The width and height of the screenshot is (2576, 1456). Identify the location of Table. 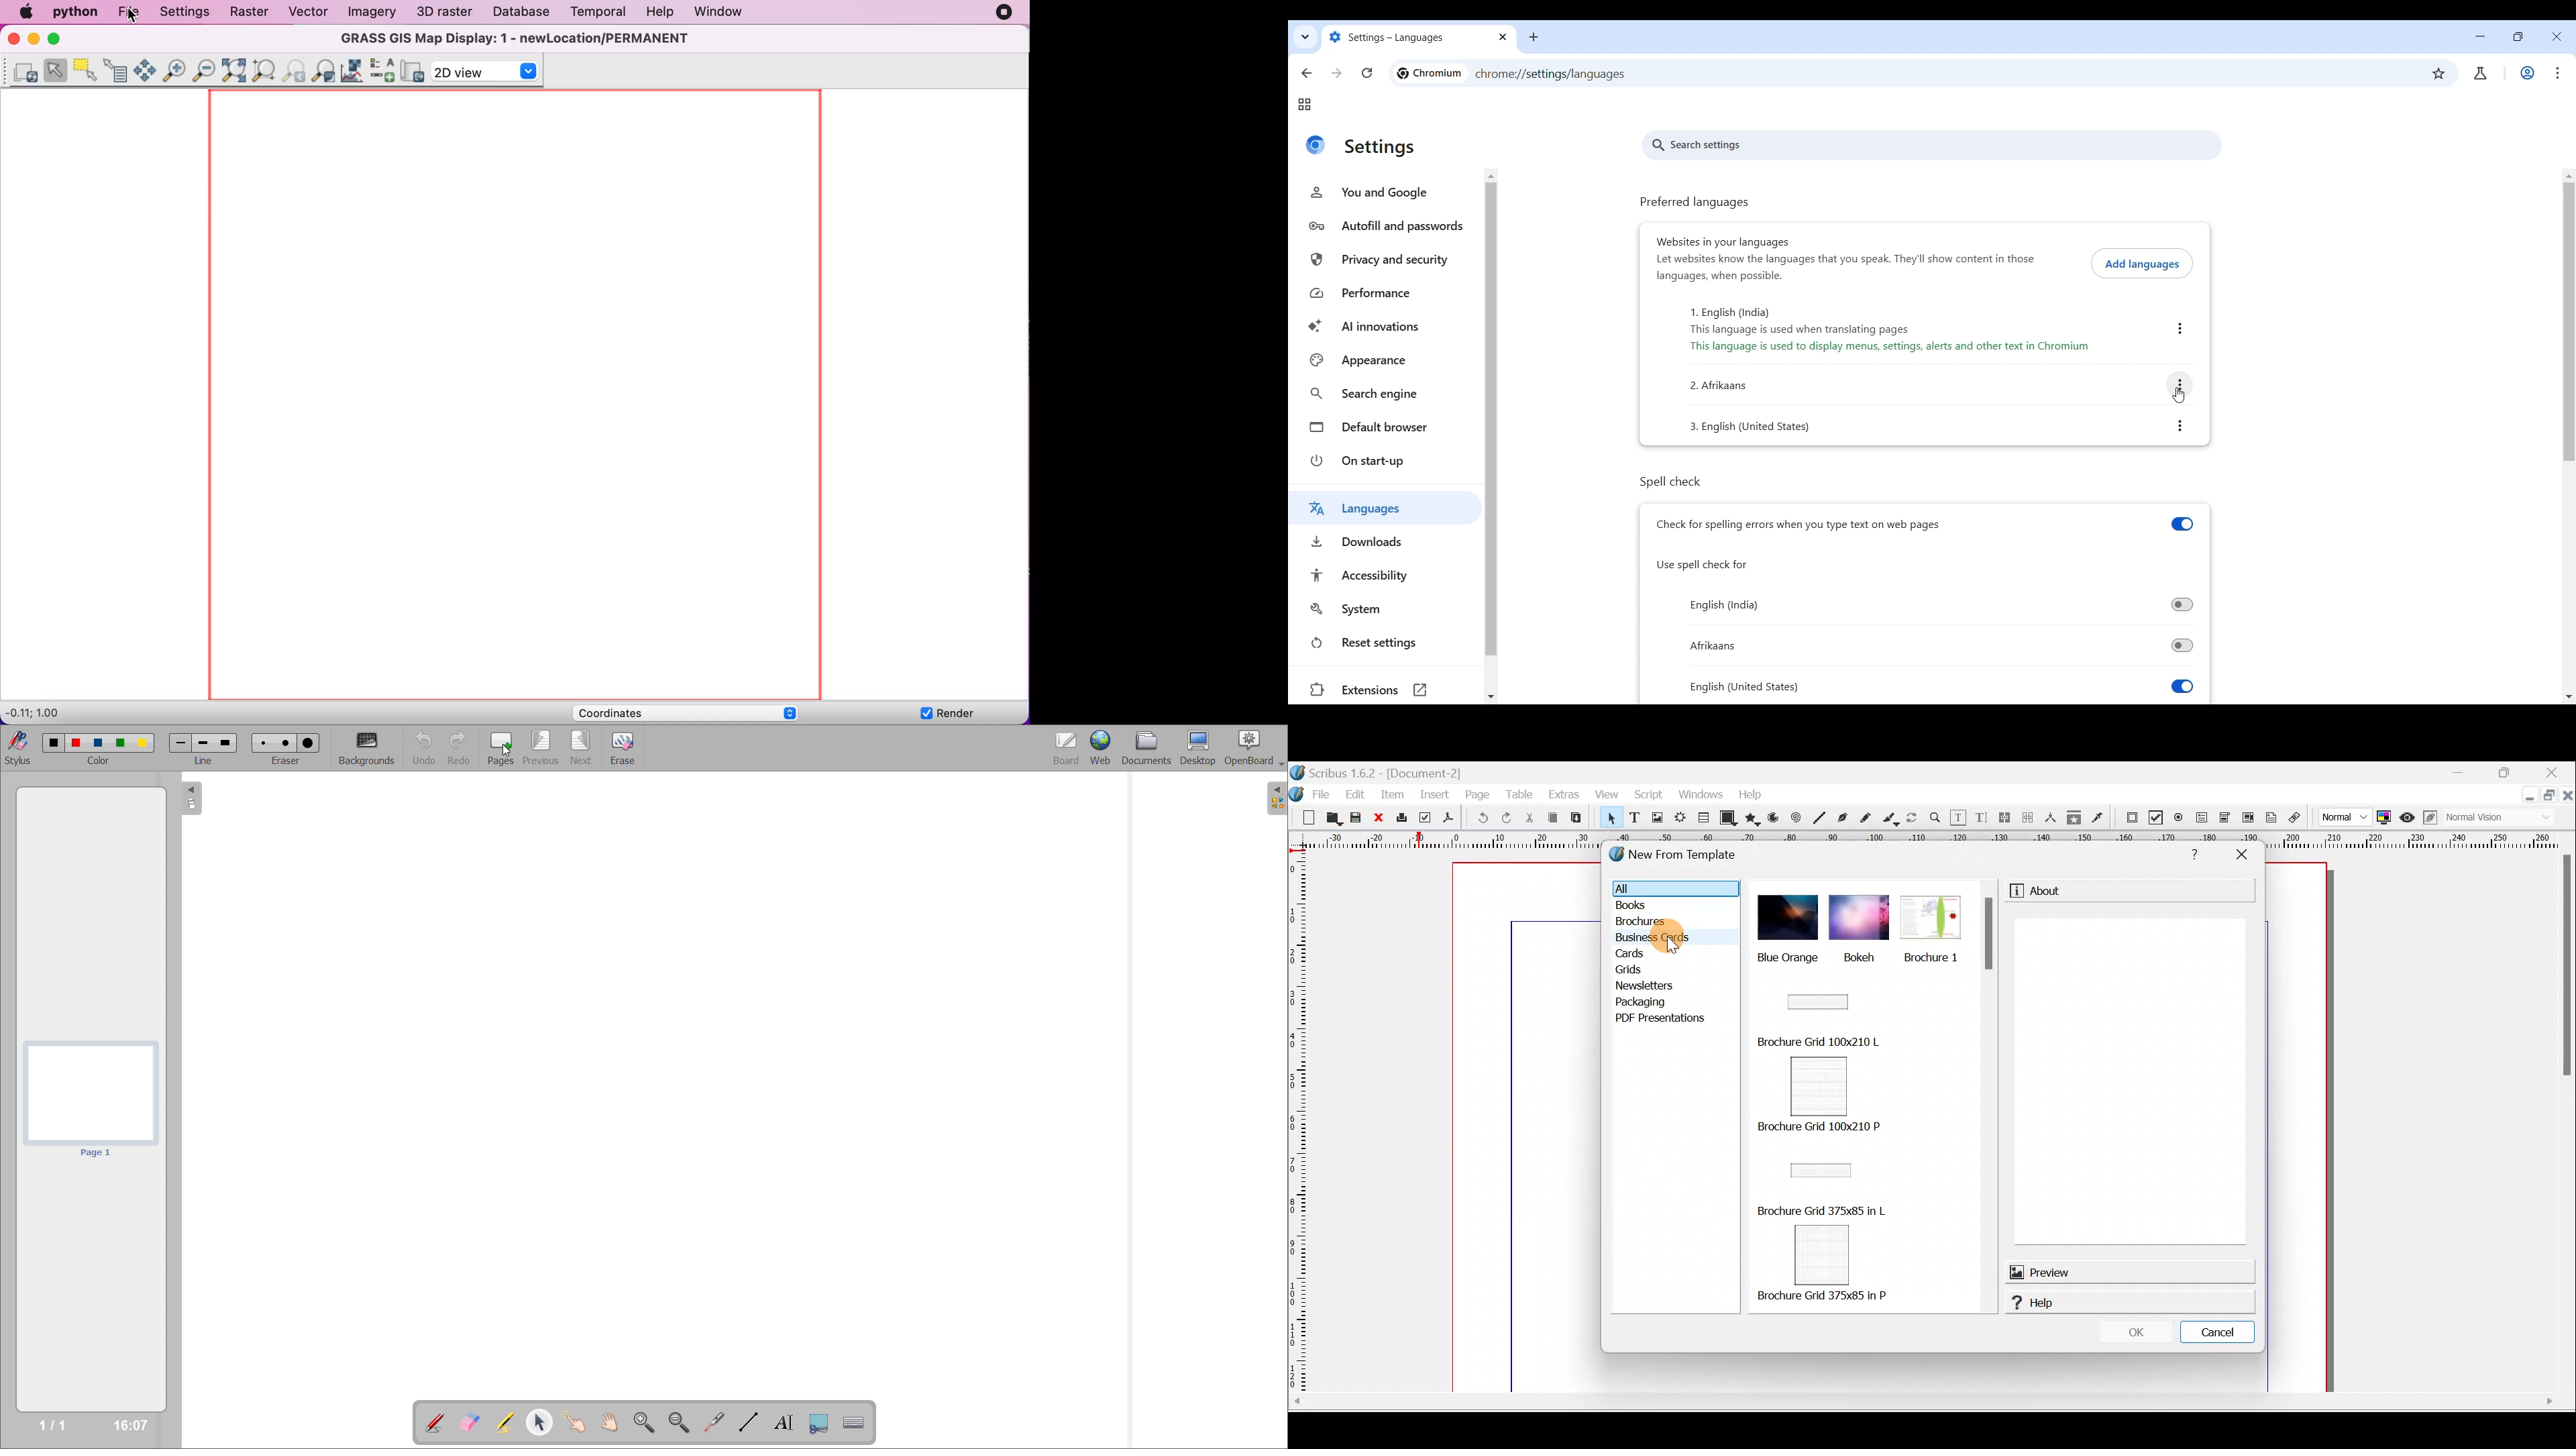
(1522, 794).